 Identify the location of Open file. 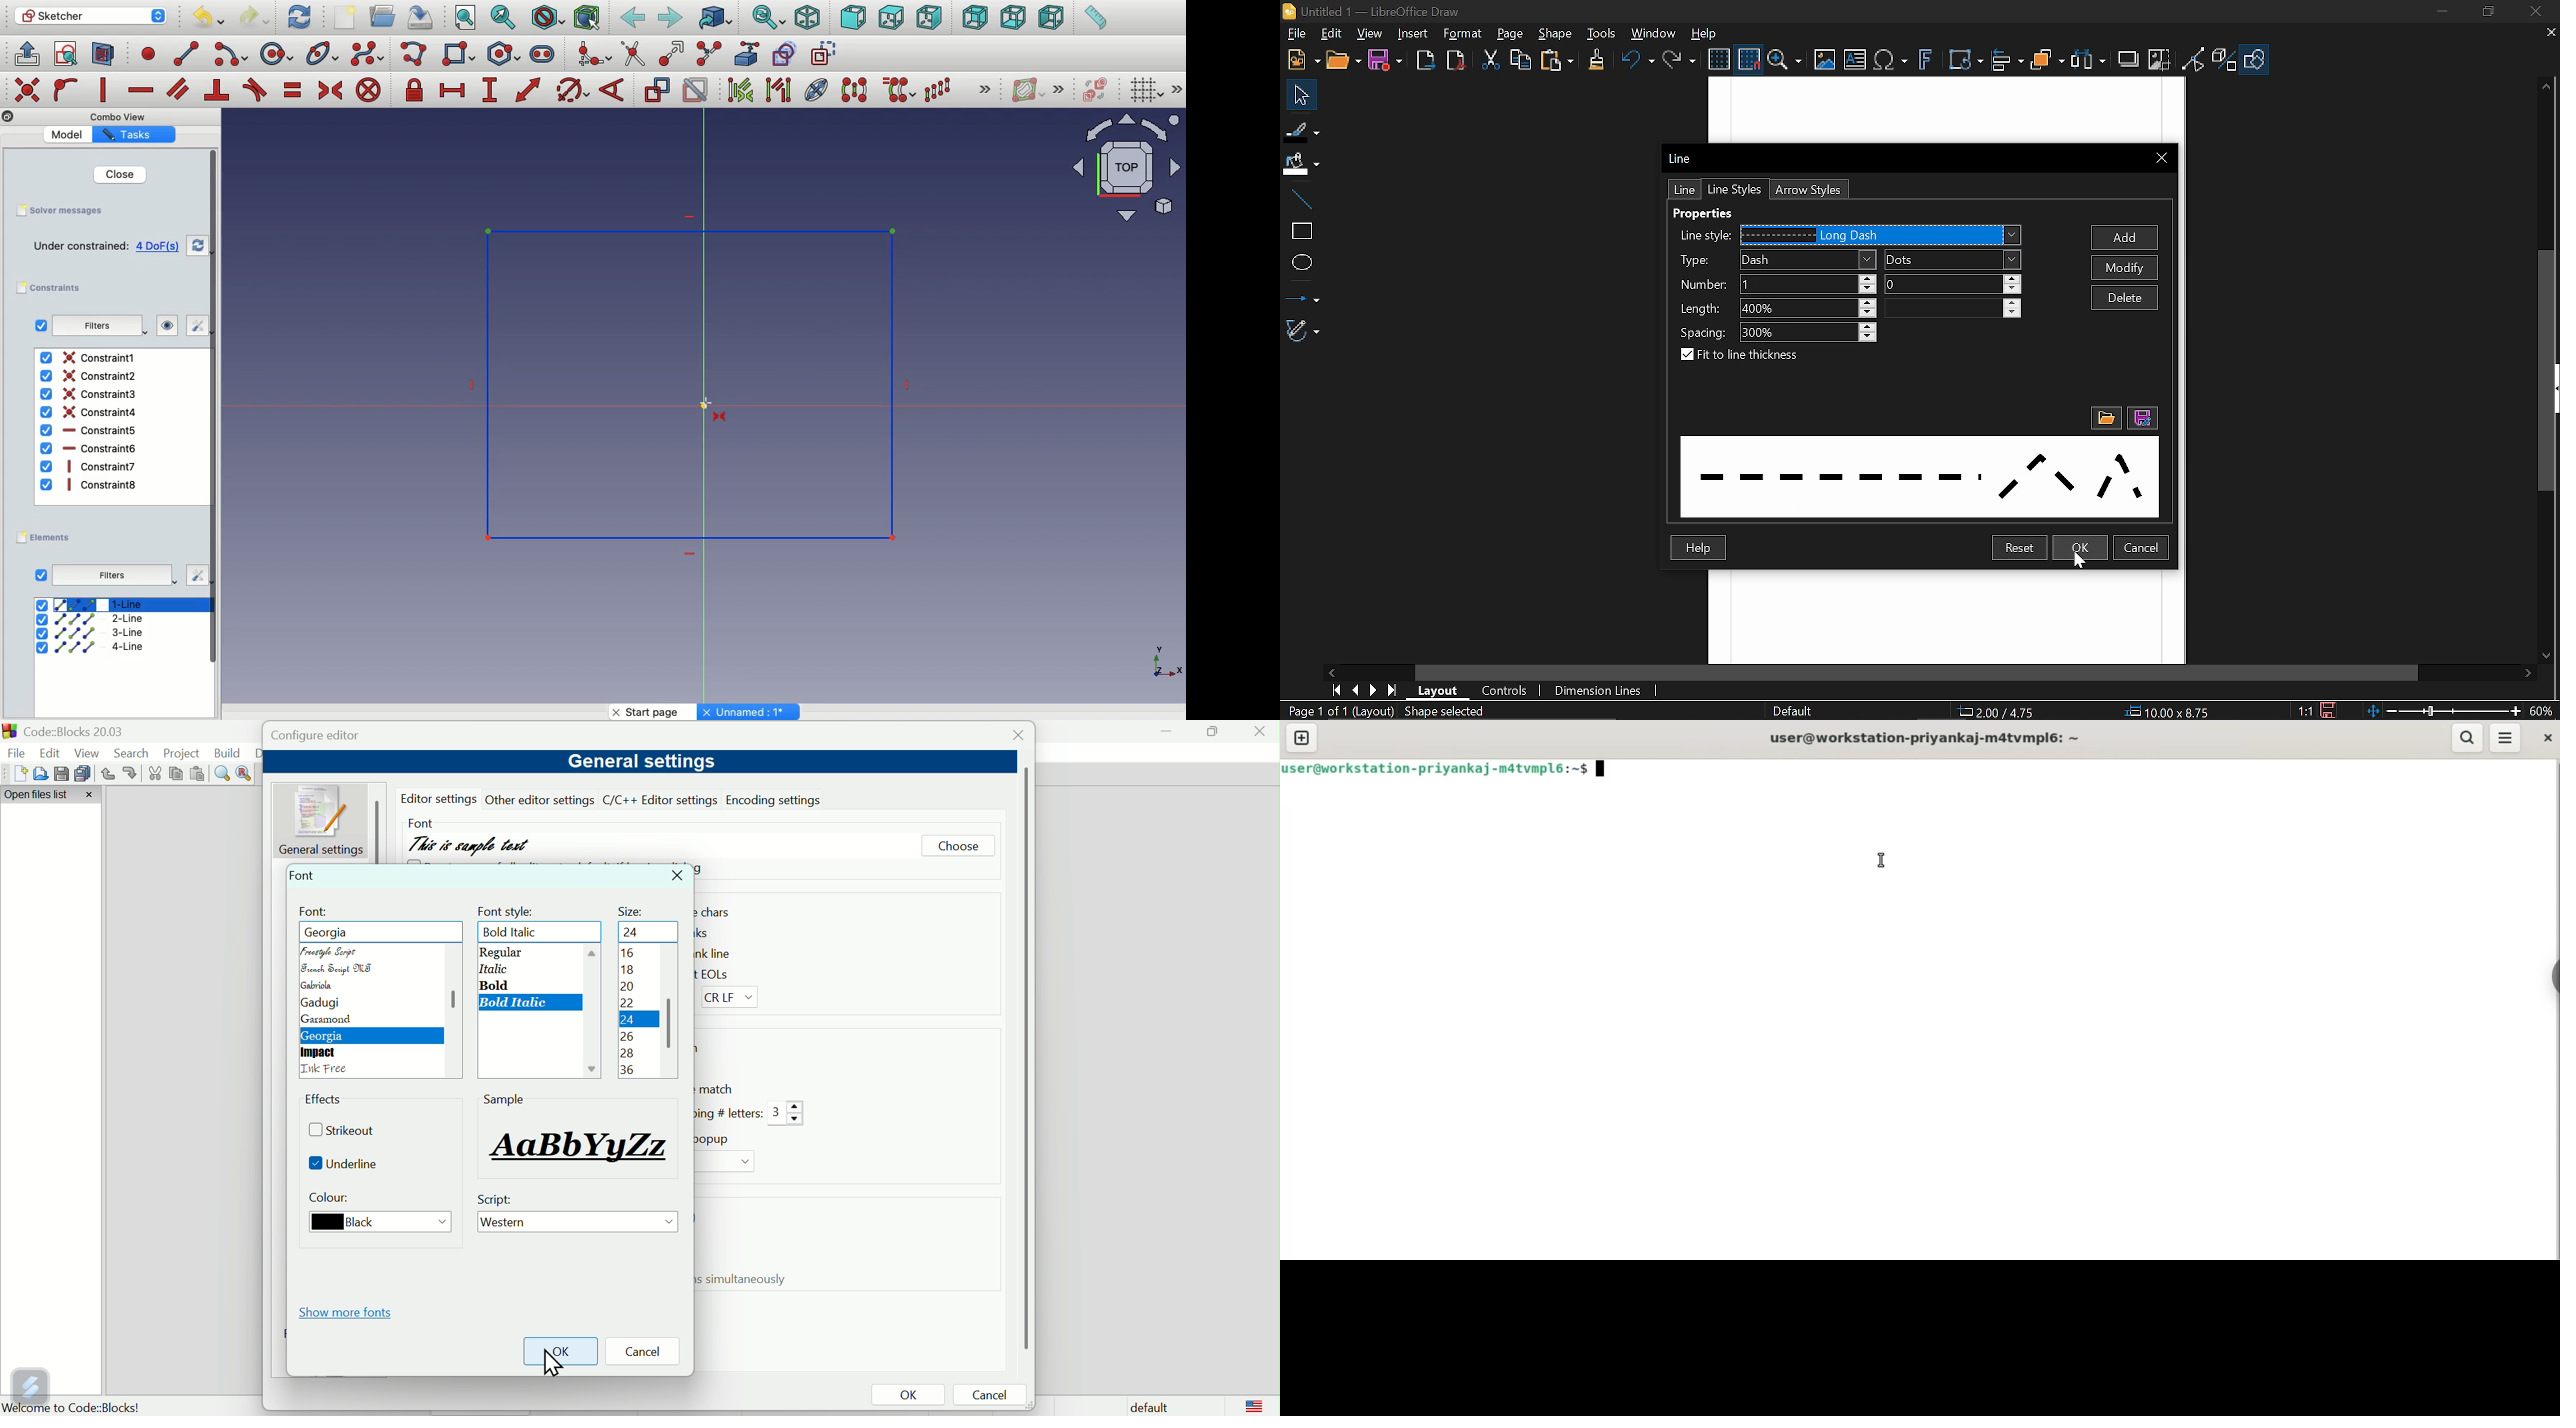
(38, 774).